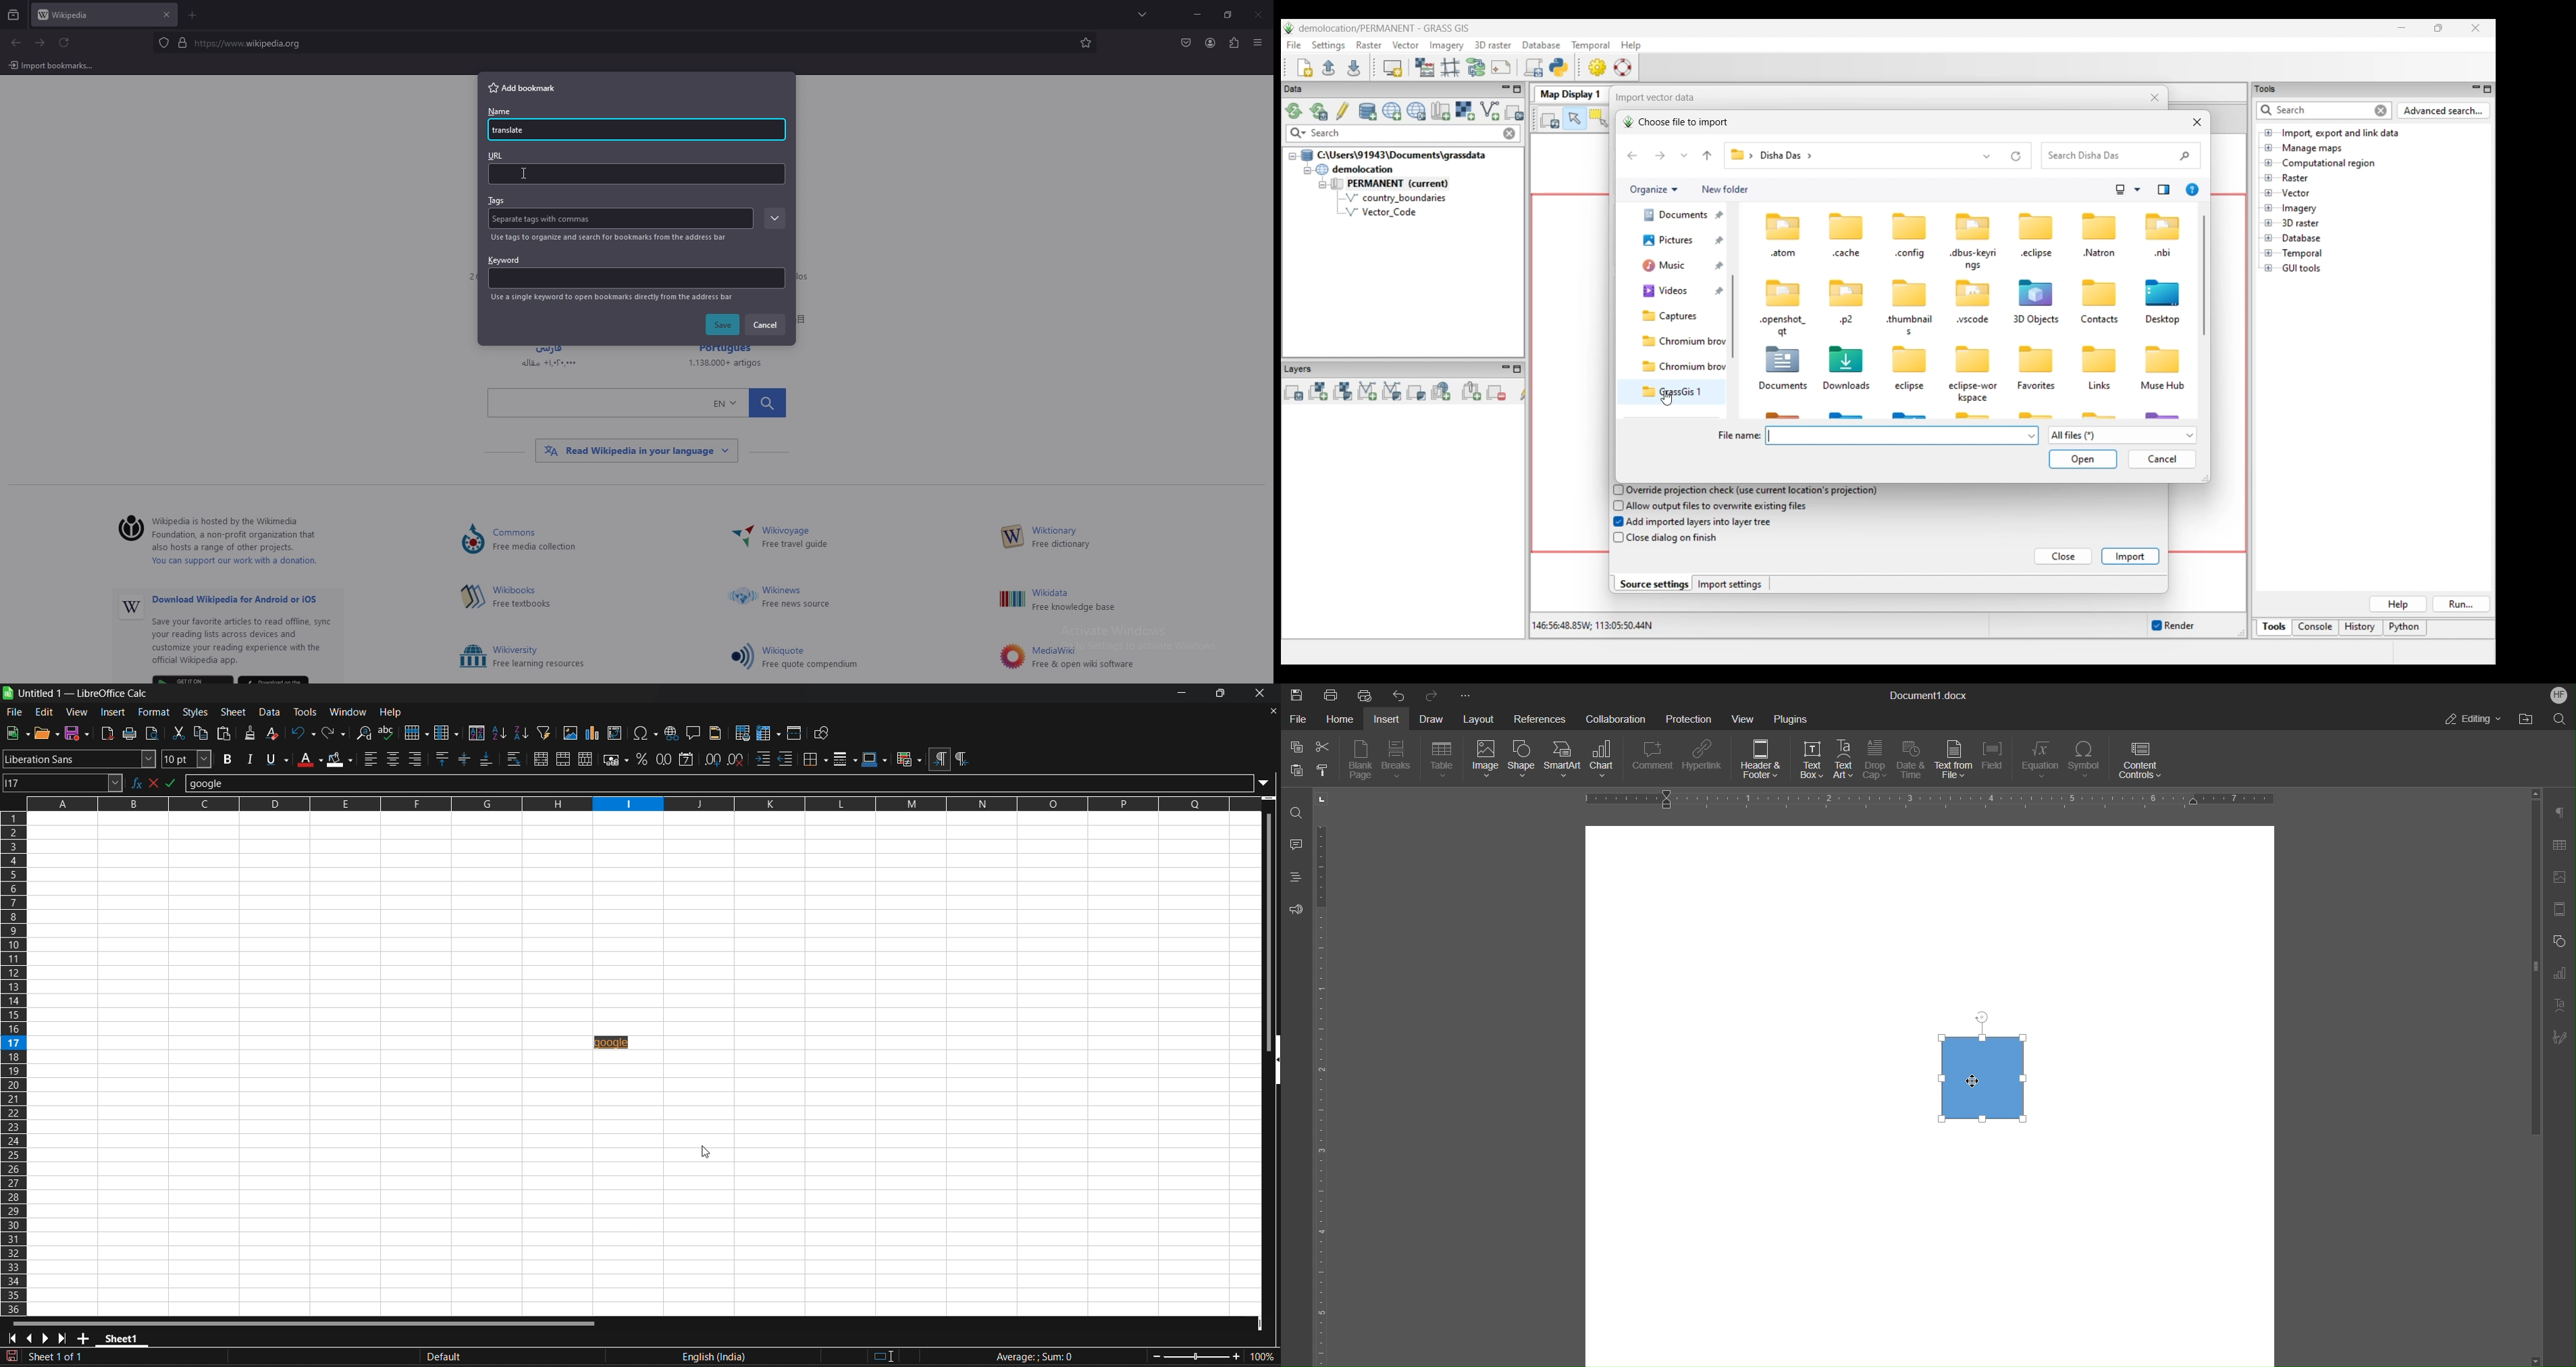 Image resolution: width=2576 pixels, height=1372 pixels. I want to click on merge cells, so click(563, 759).